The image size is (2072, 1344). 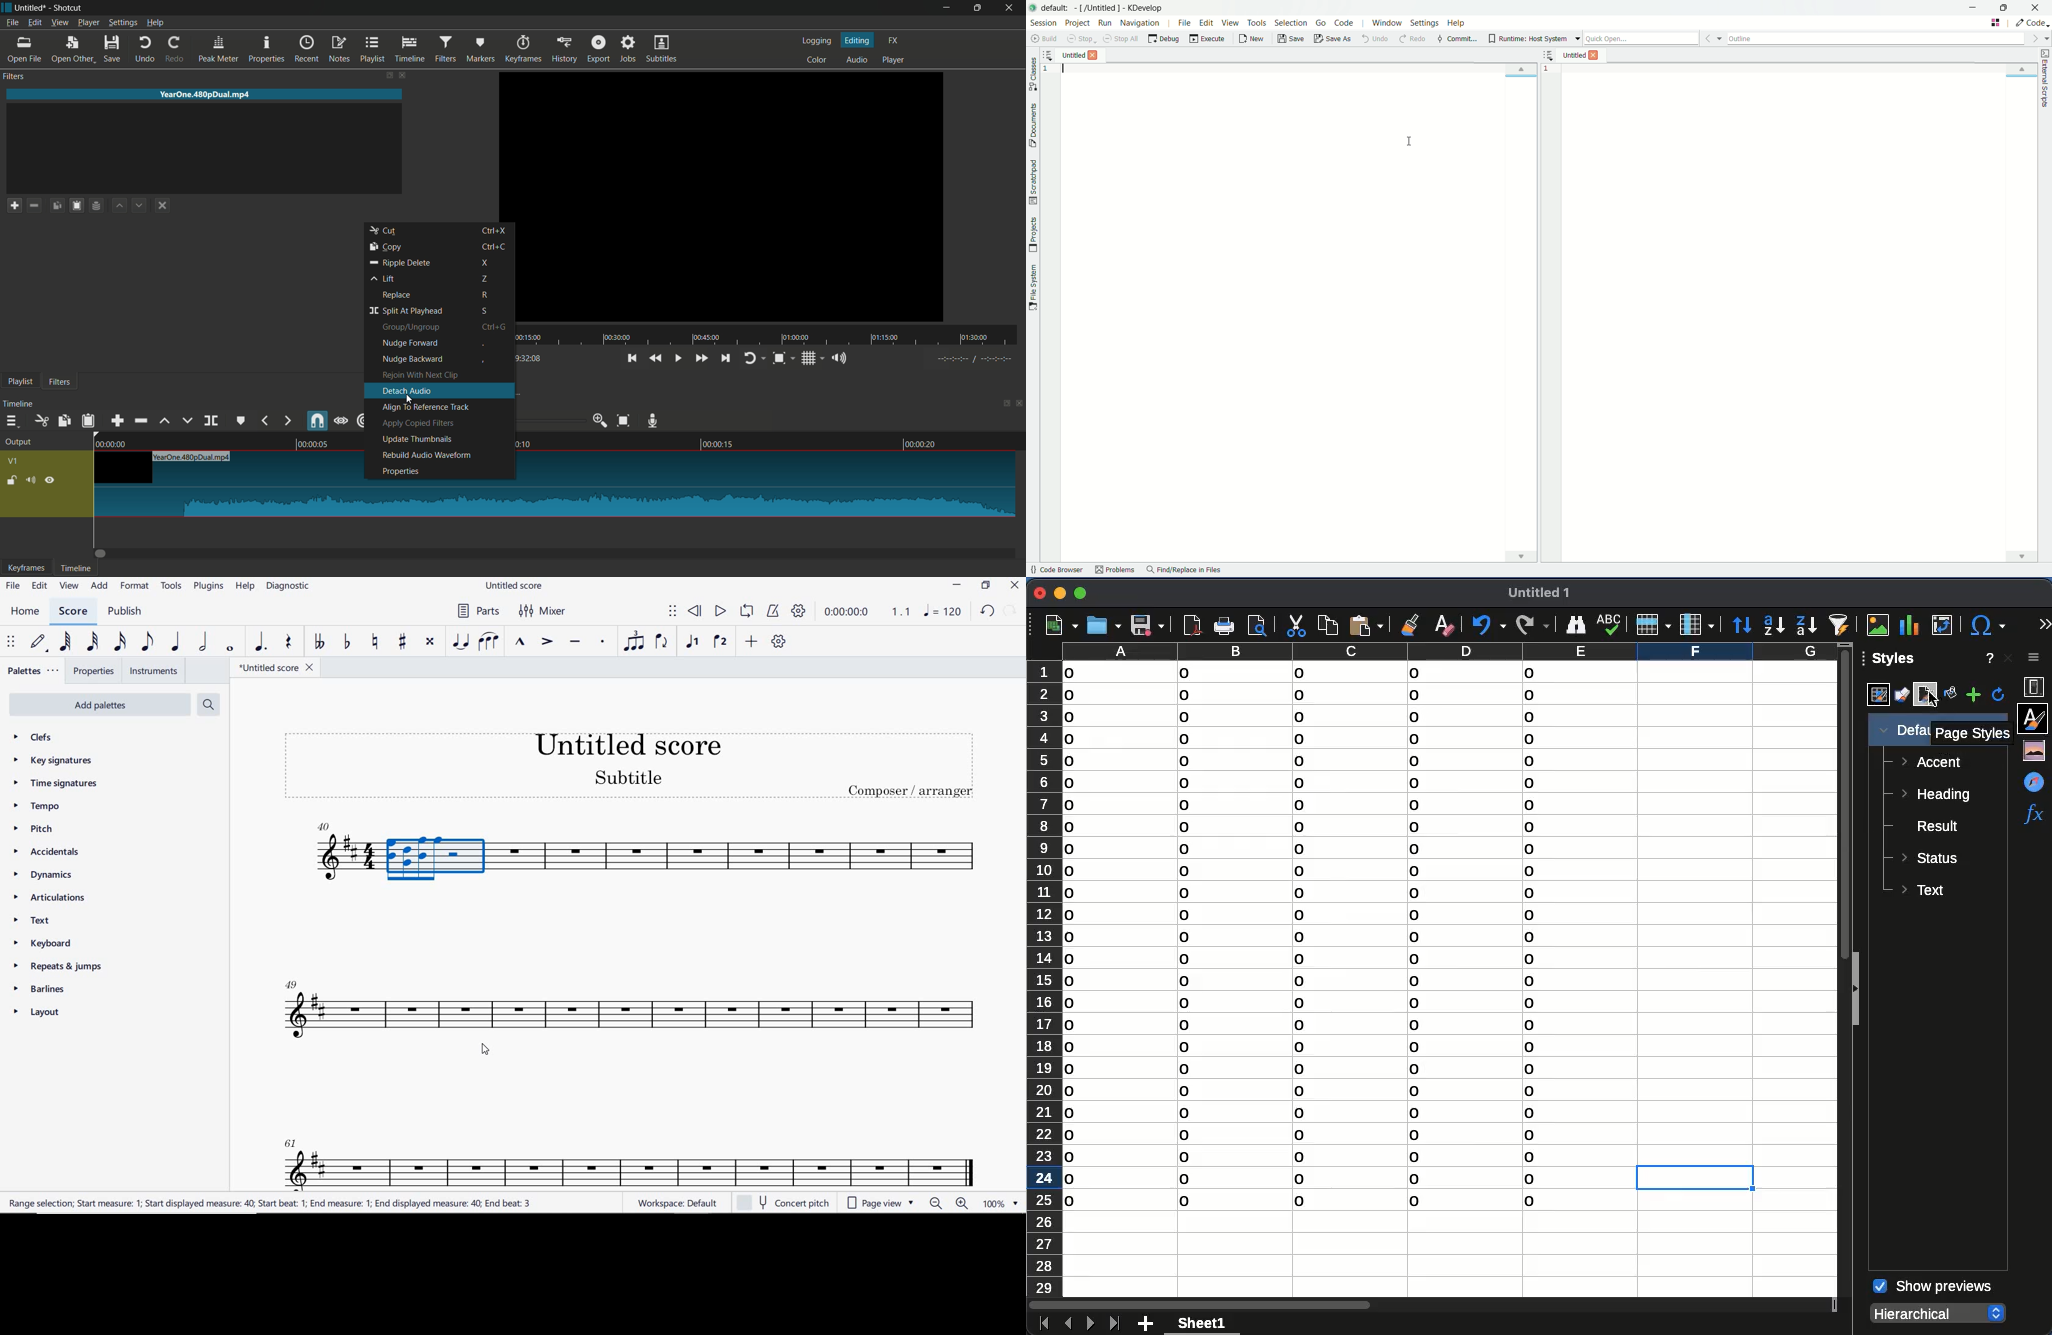 I want to click on FILE, so click(x=13, y=587).